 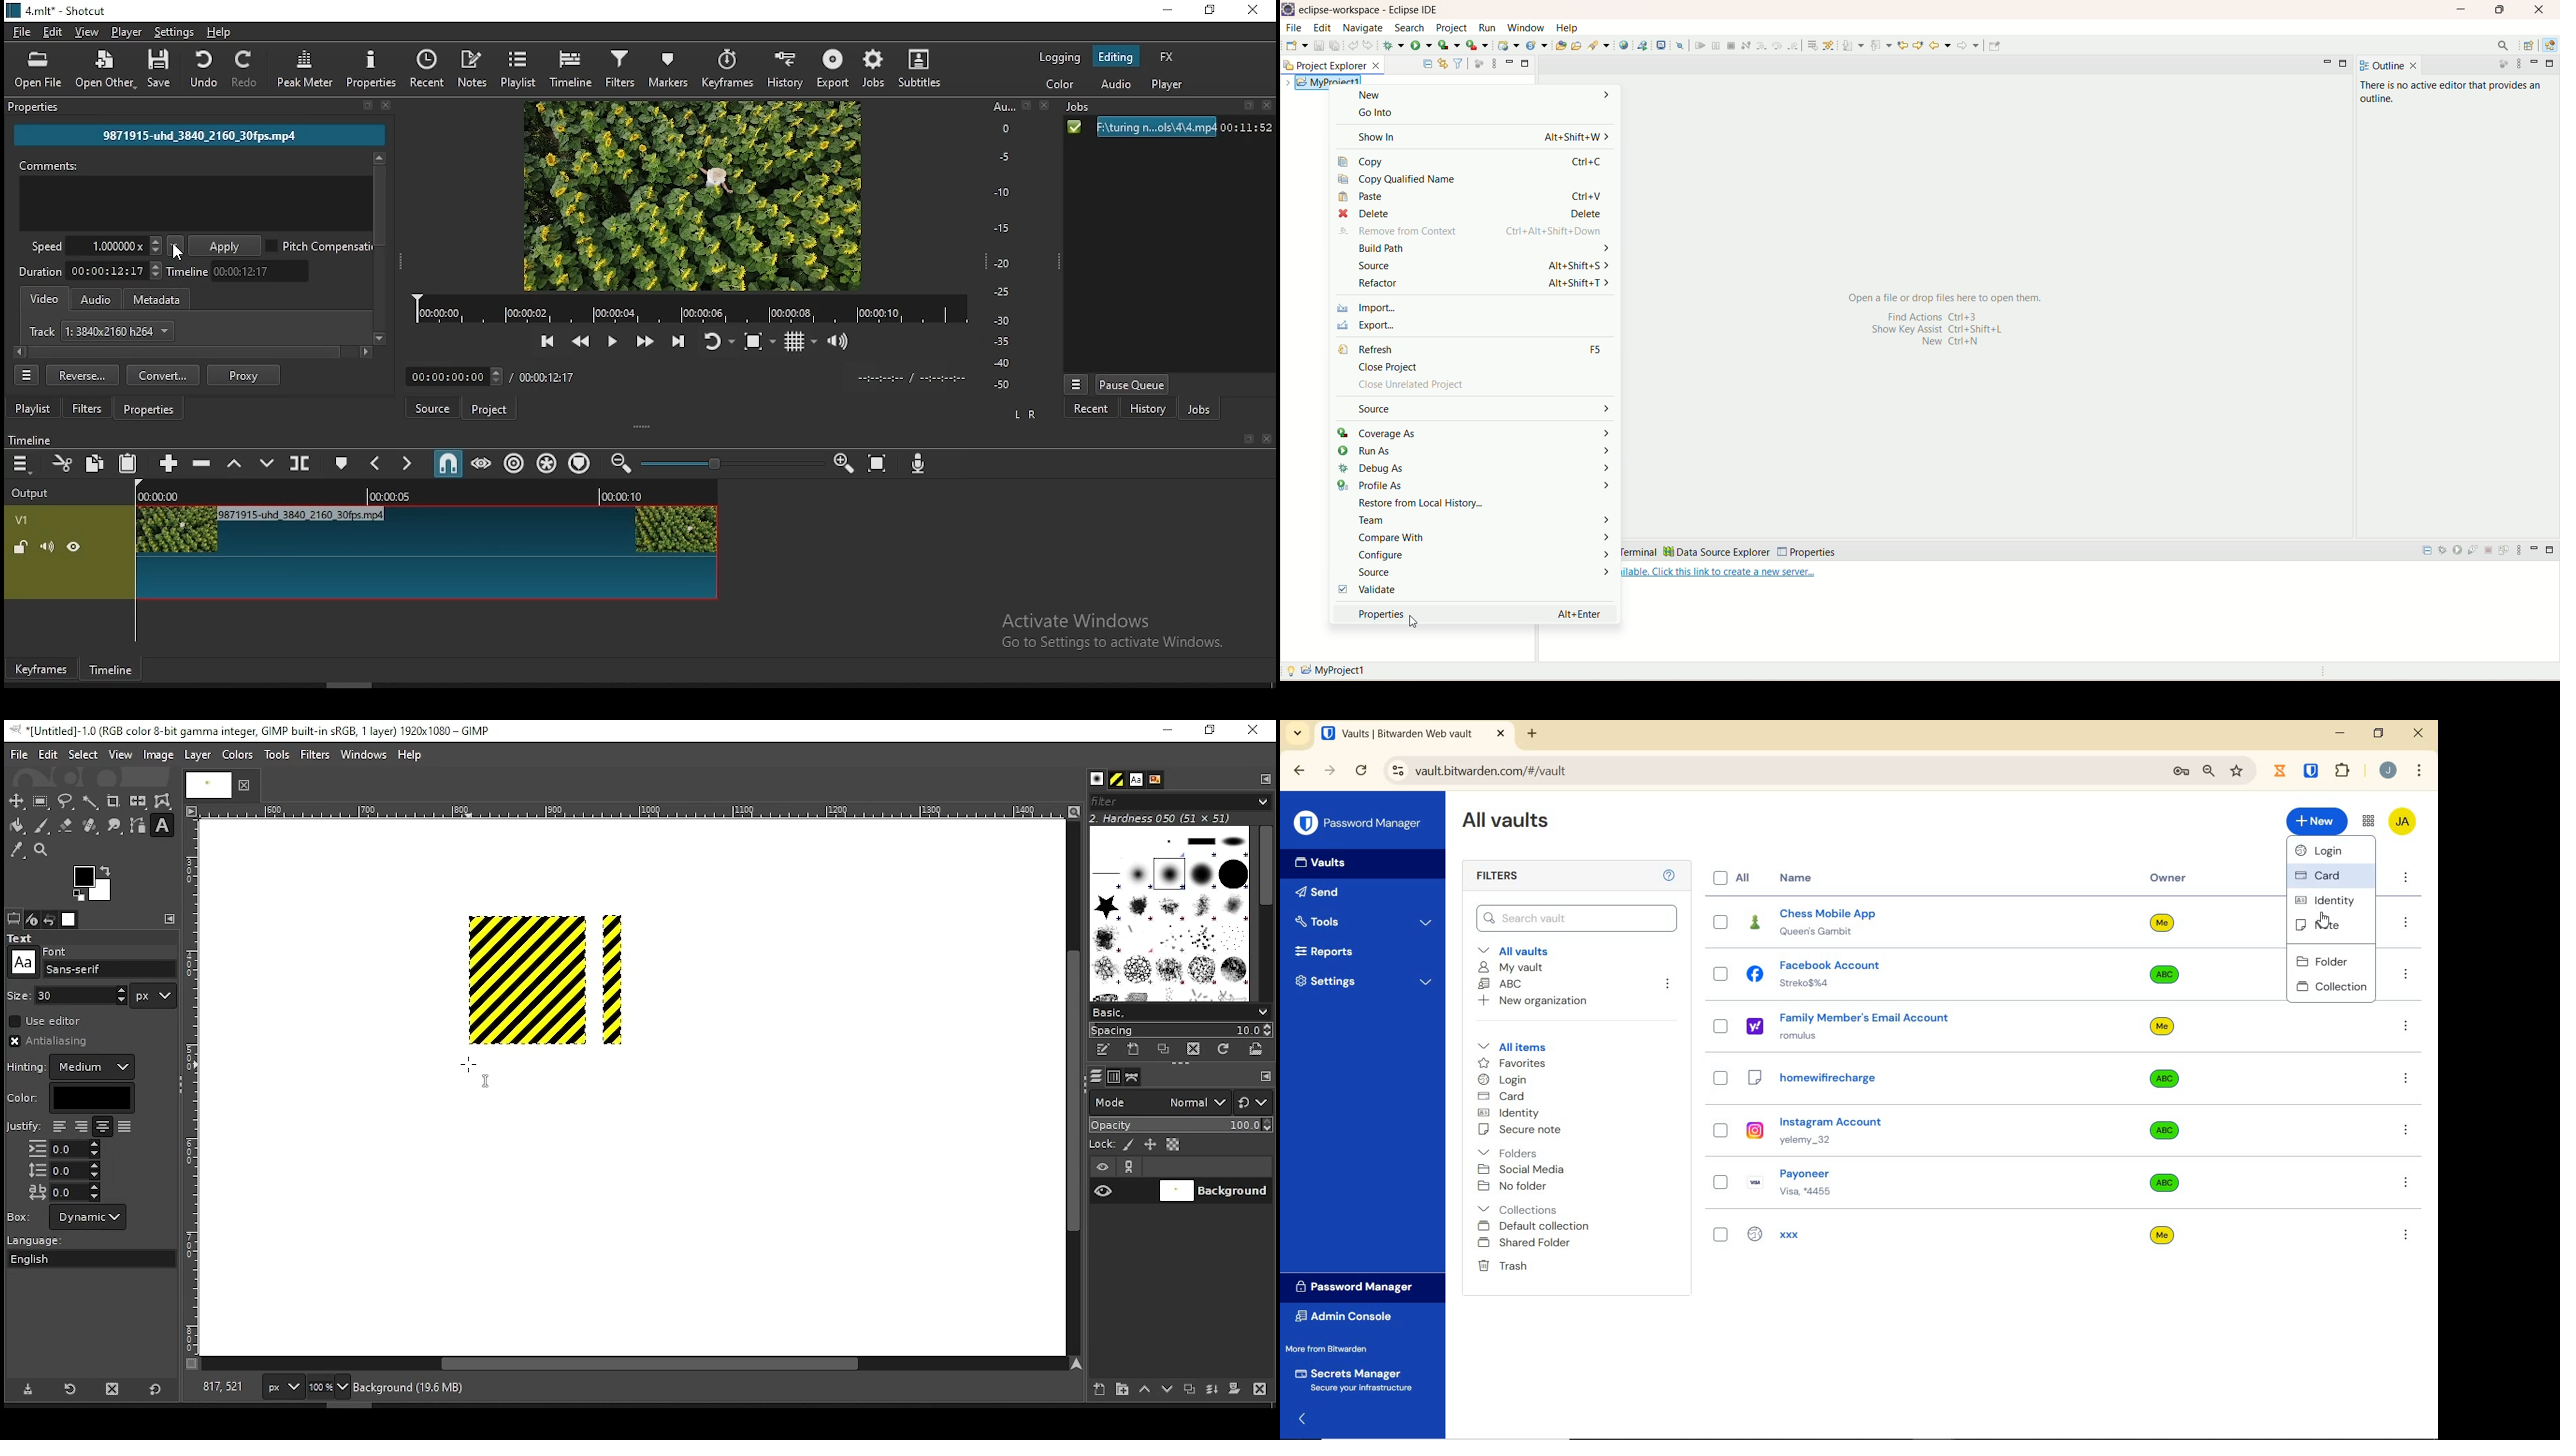 I want to click on source, so click(x=434, y=407).